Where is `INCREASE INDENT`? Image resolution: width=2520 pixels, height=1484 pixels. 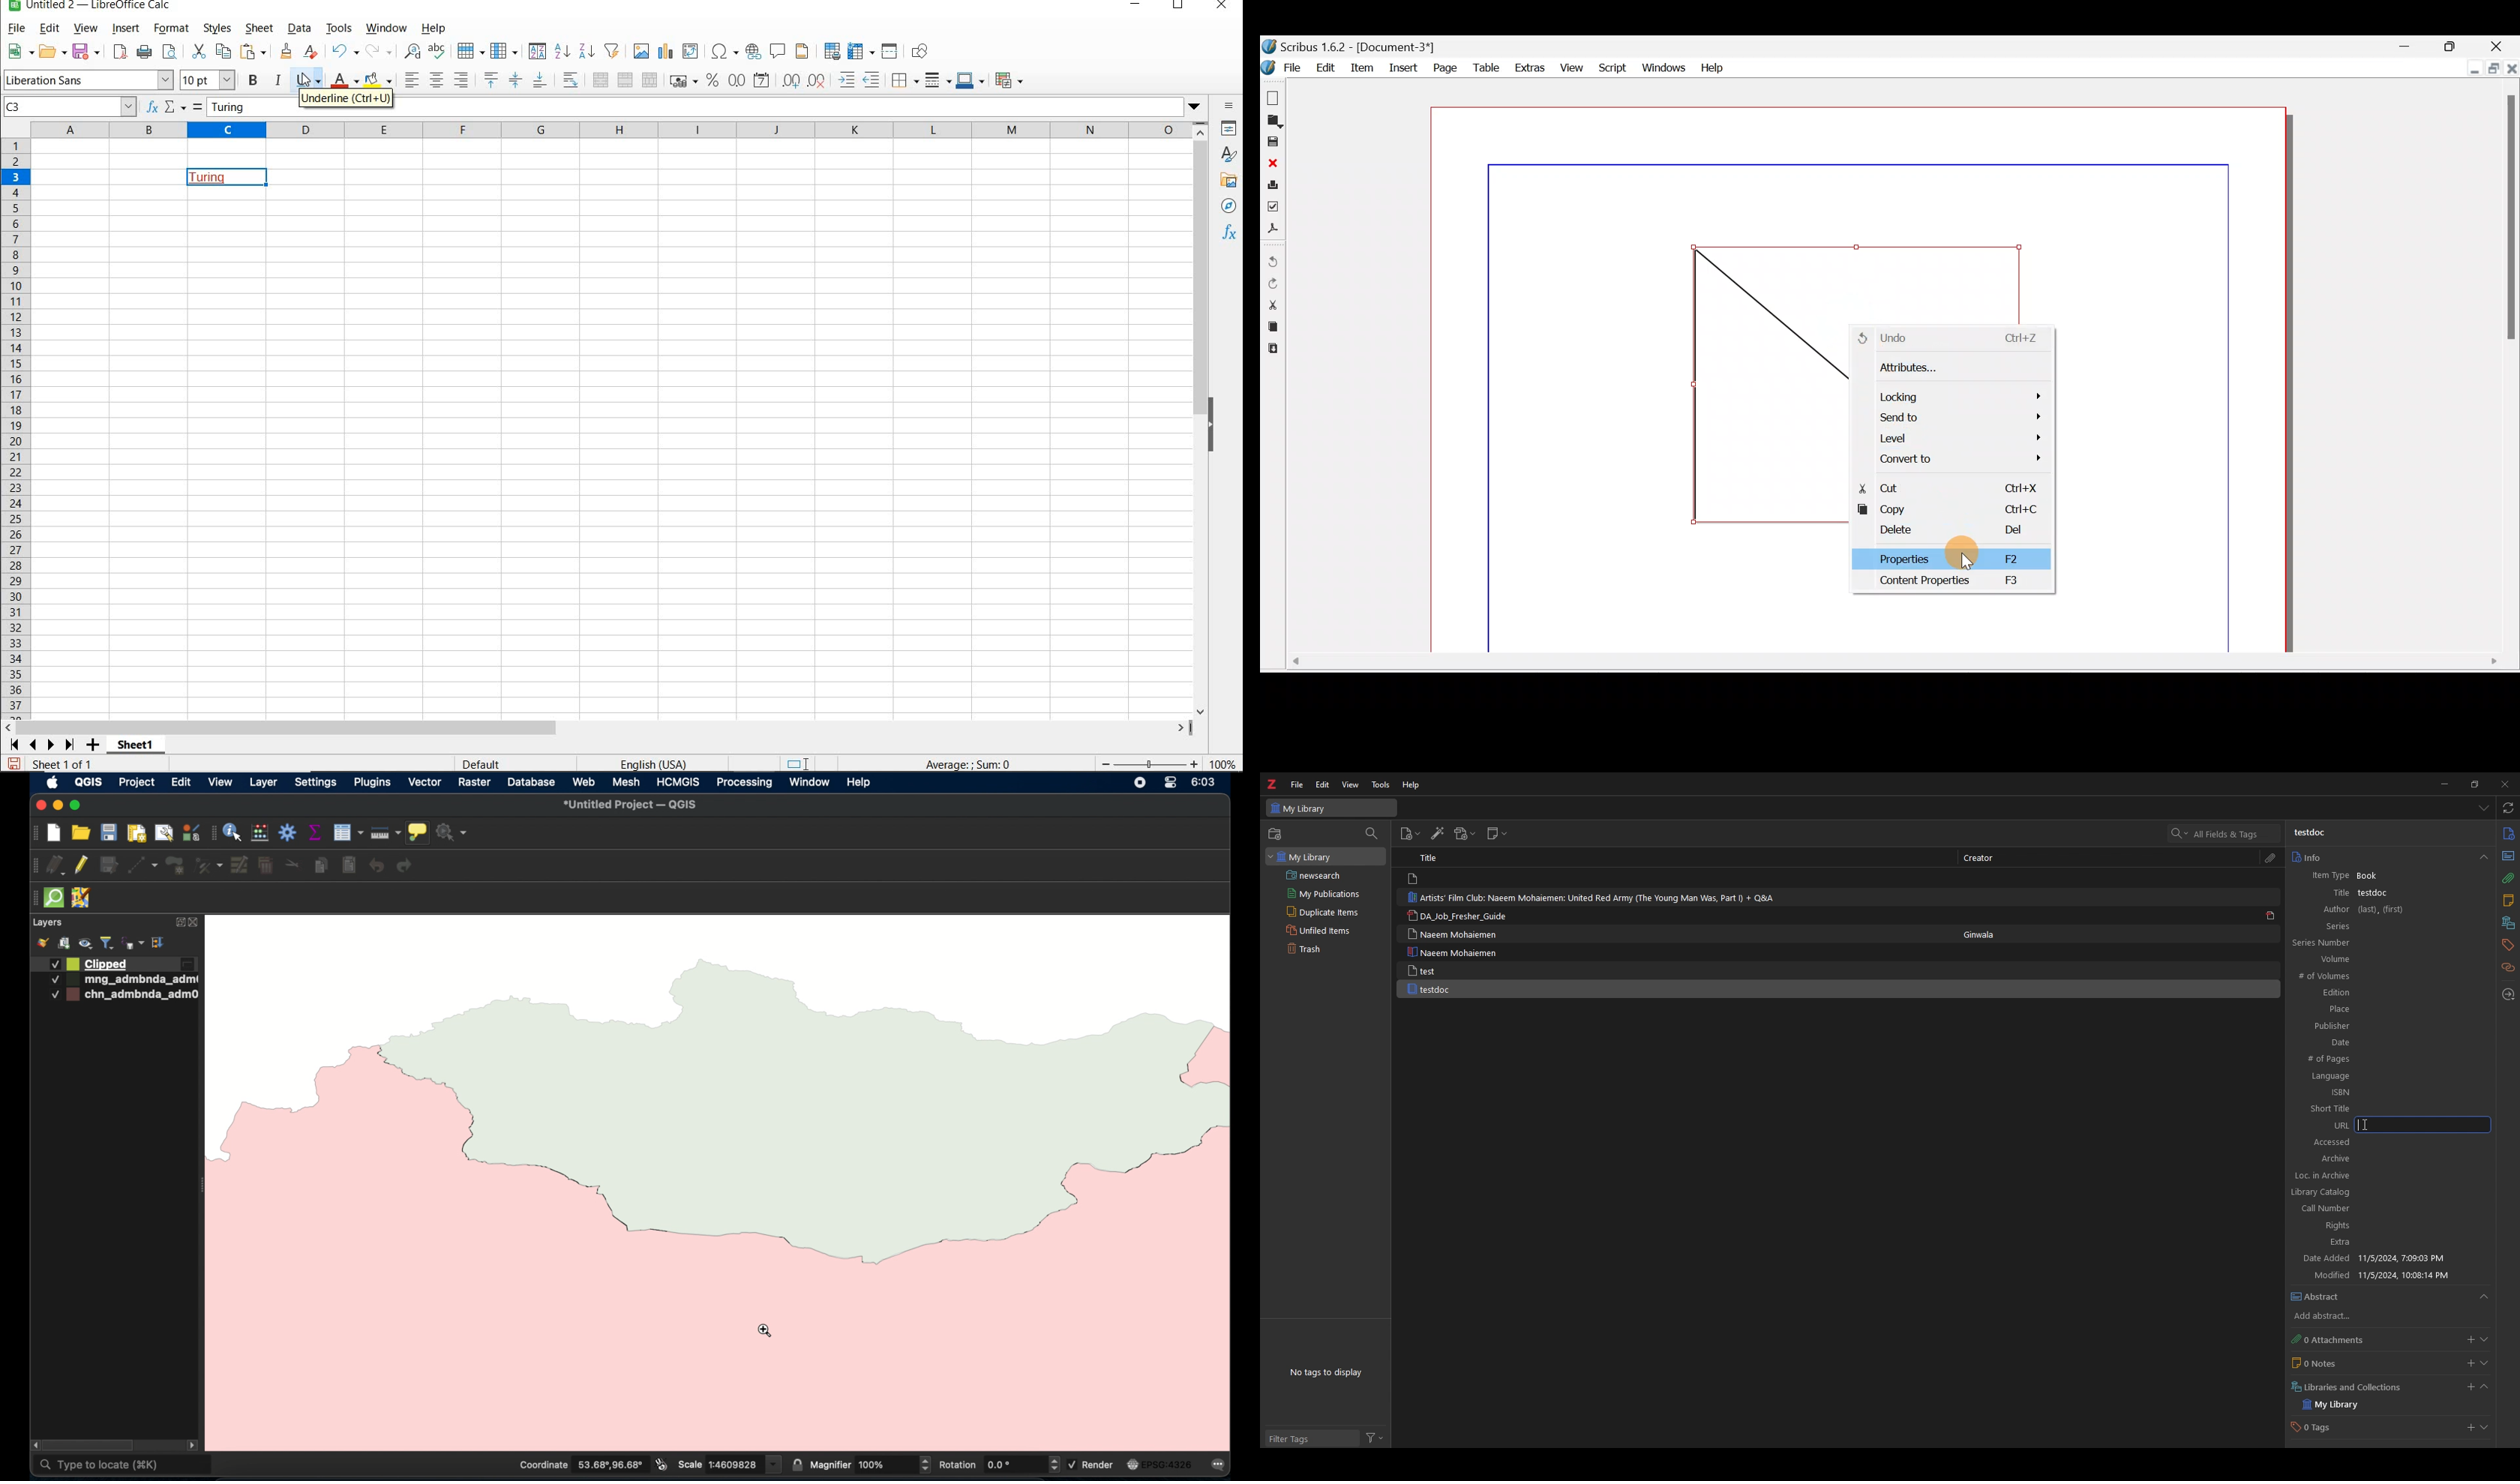 INCREASE INDENT is located at coordinates (848, 81).